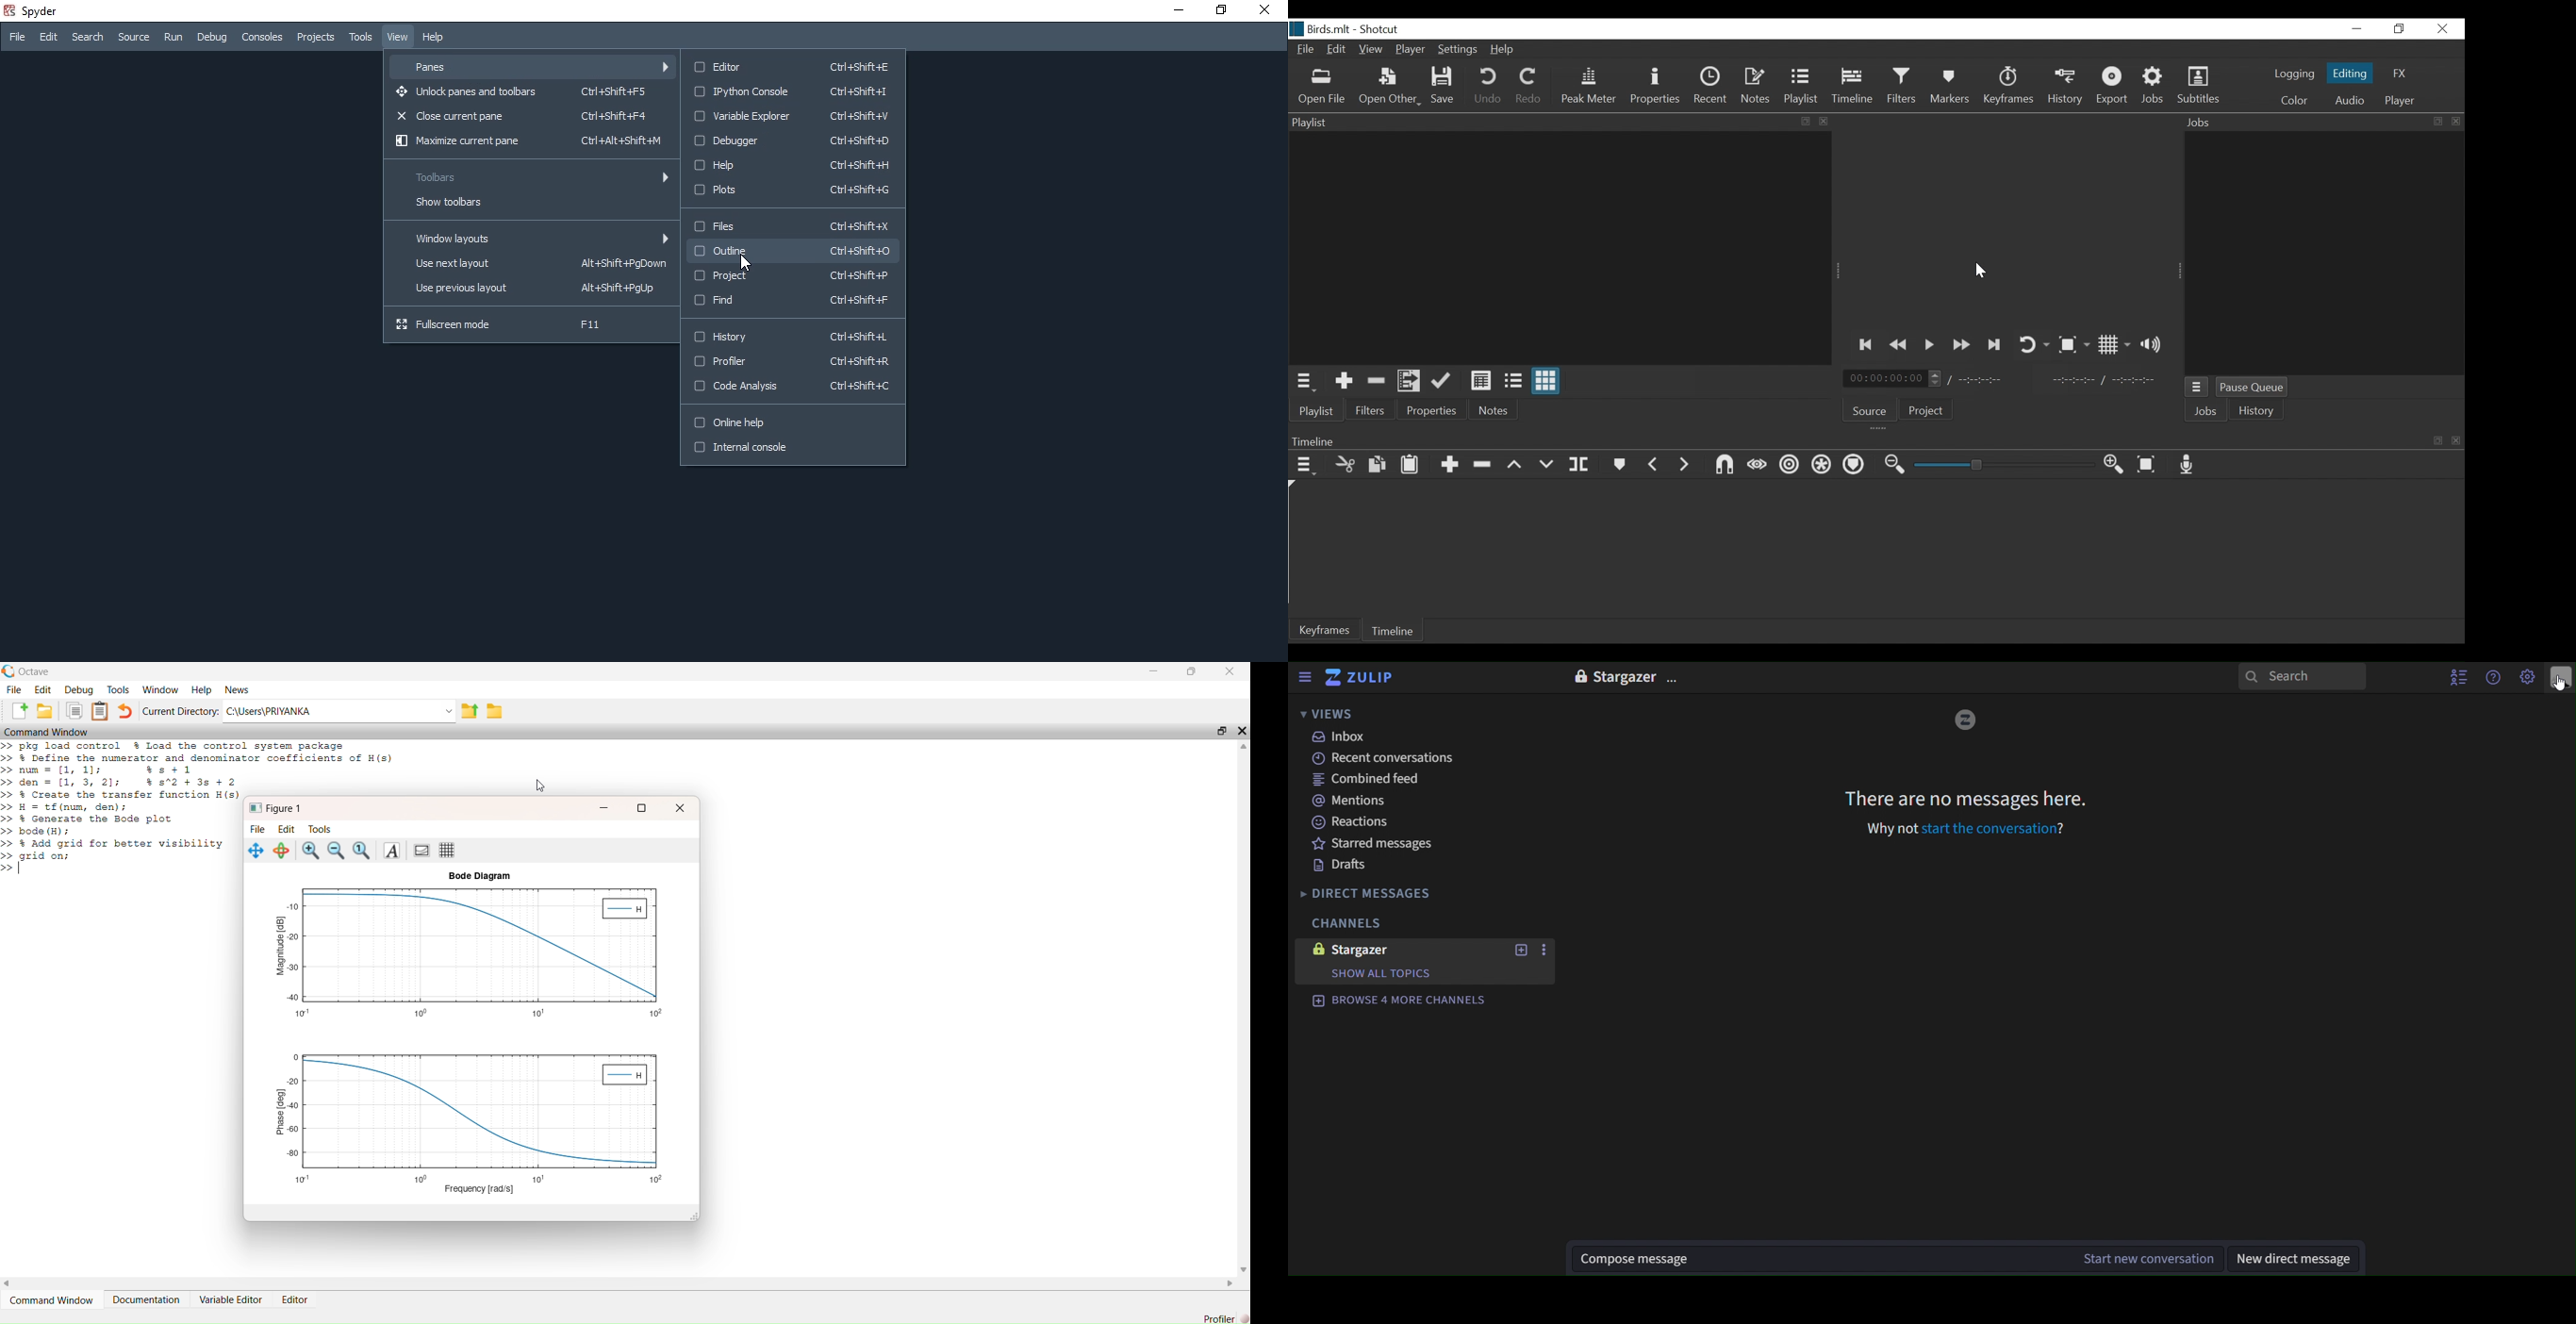  Describe the element at coordinates (79, 689) in the screenshot. I see `Debug` at that location.